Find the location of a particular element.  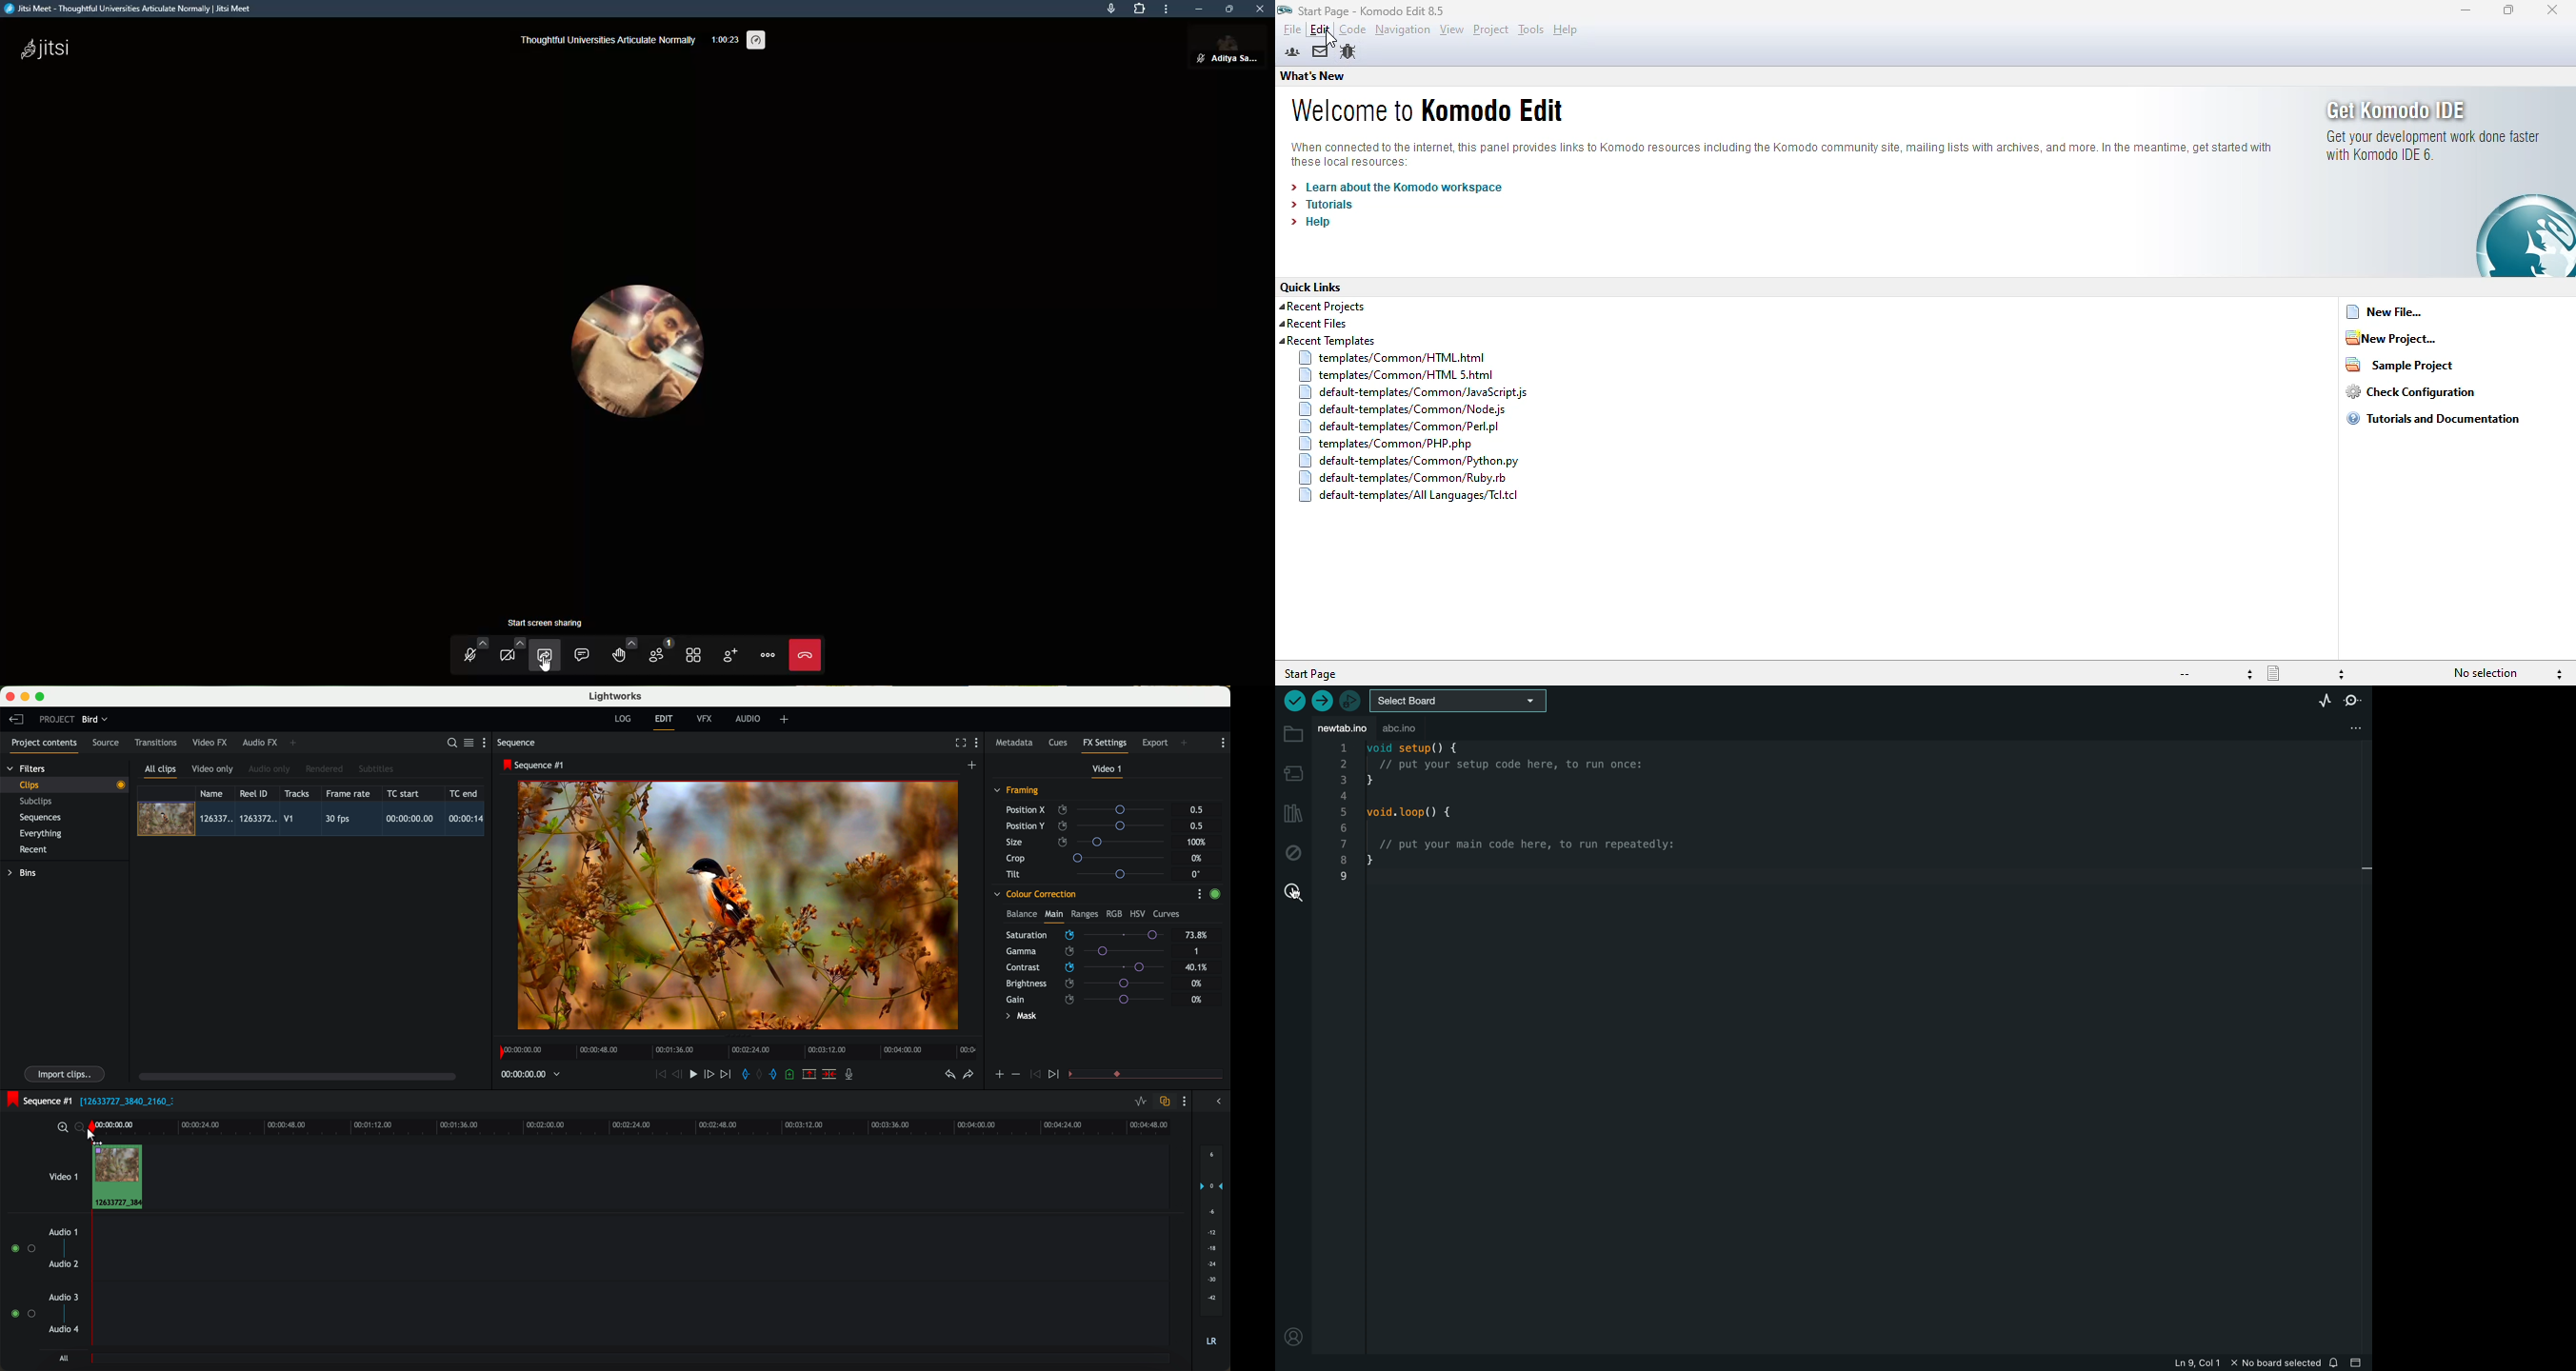

code is located at coordinates (1351, 30).